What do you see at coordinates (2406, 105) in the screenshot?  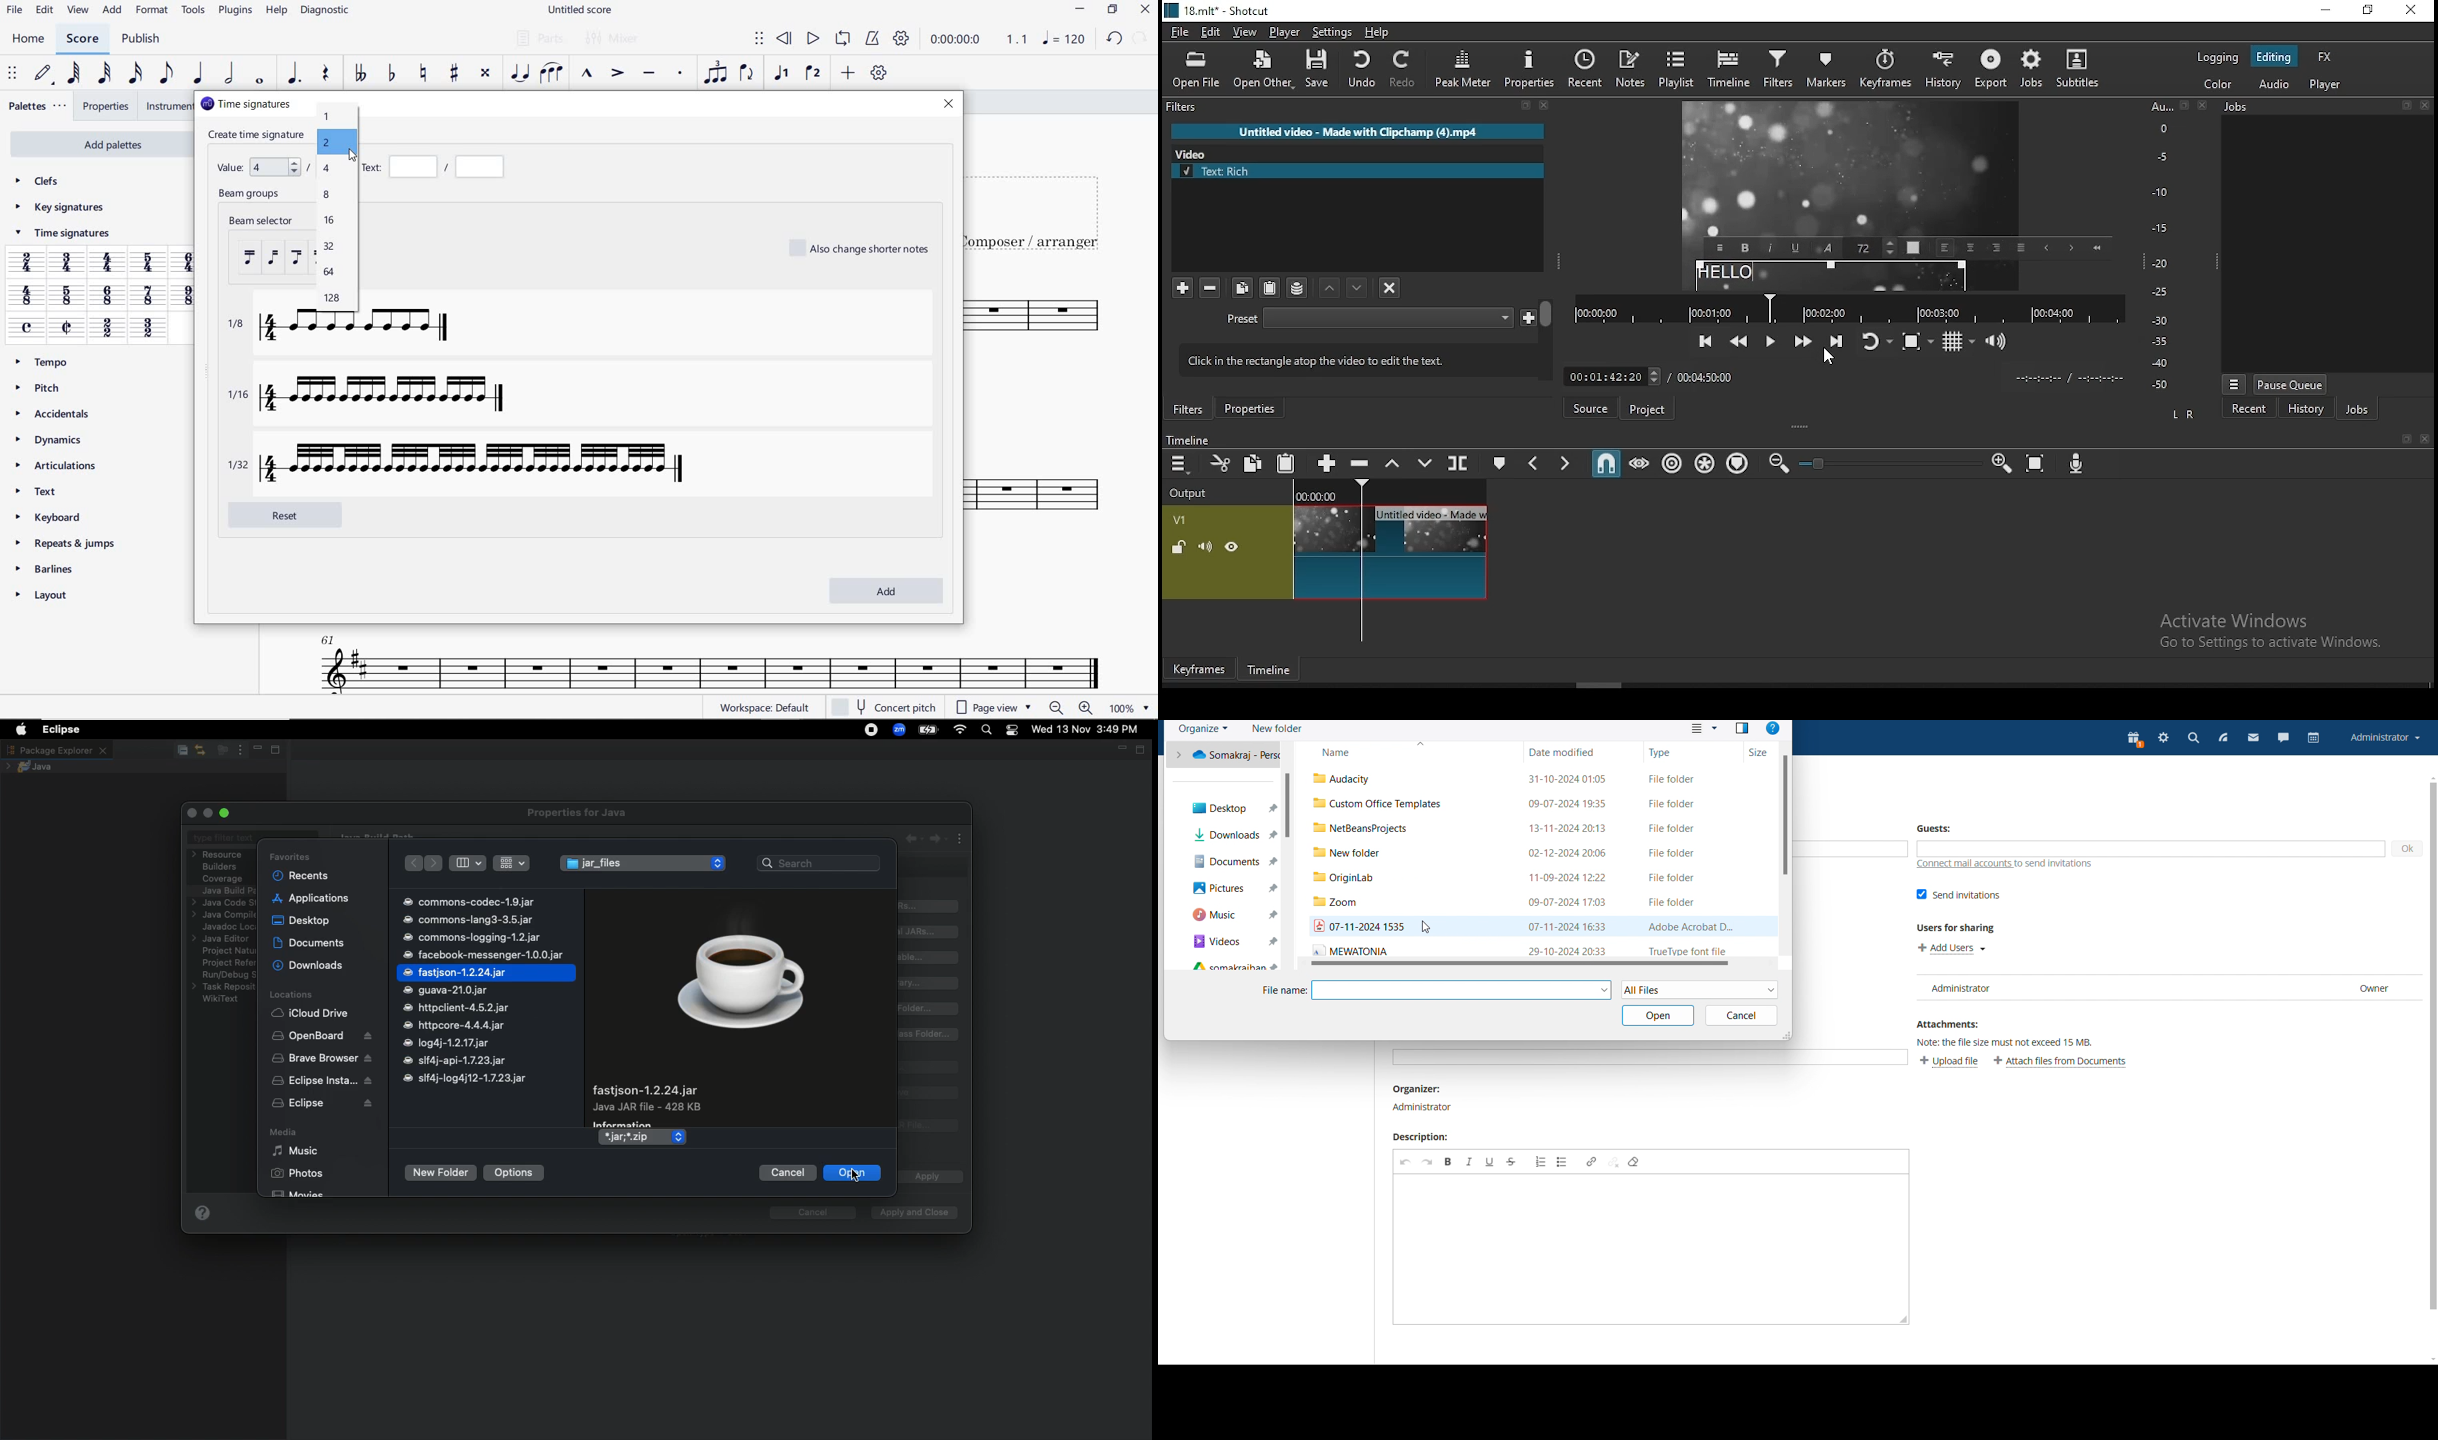 I see `Detach` at bounding box center [2406, 105].